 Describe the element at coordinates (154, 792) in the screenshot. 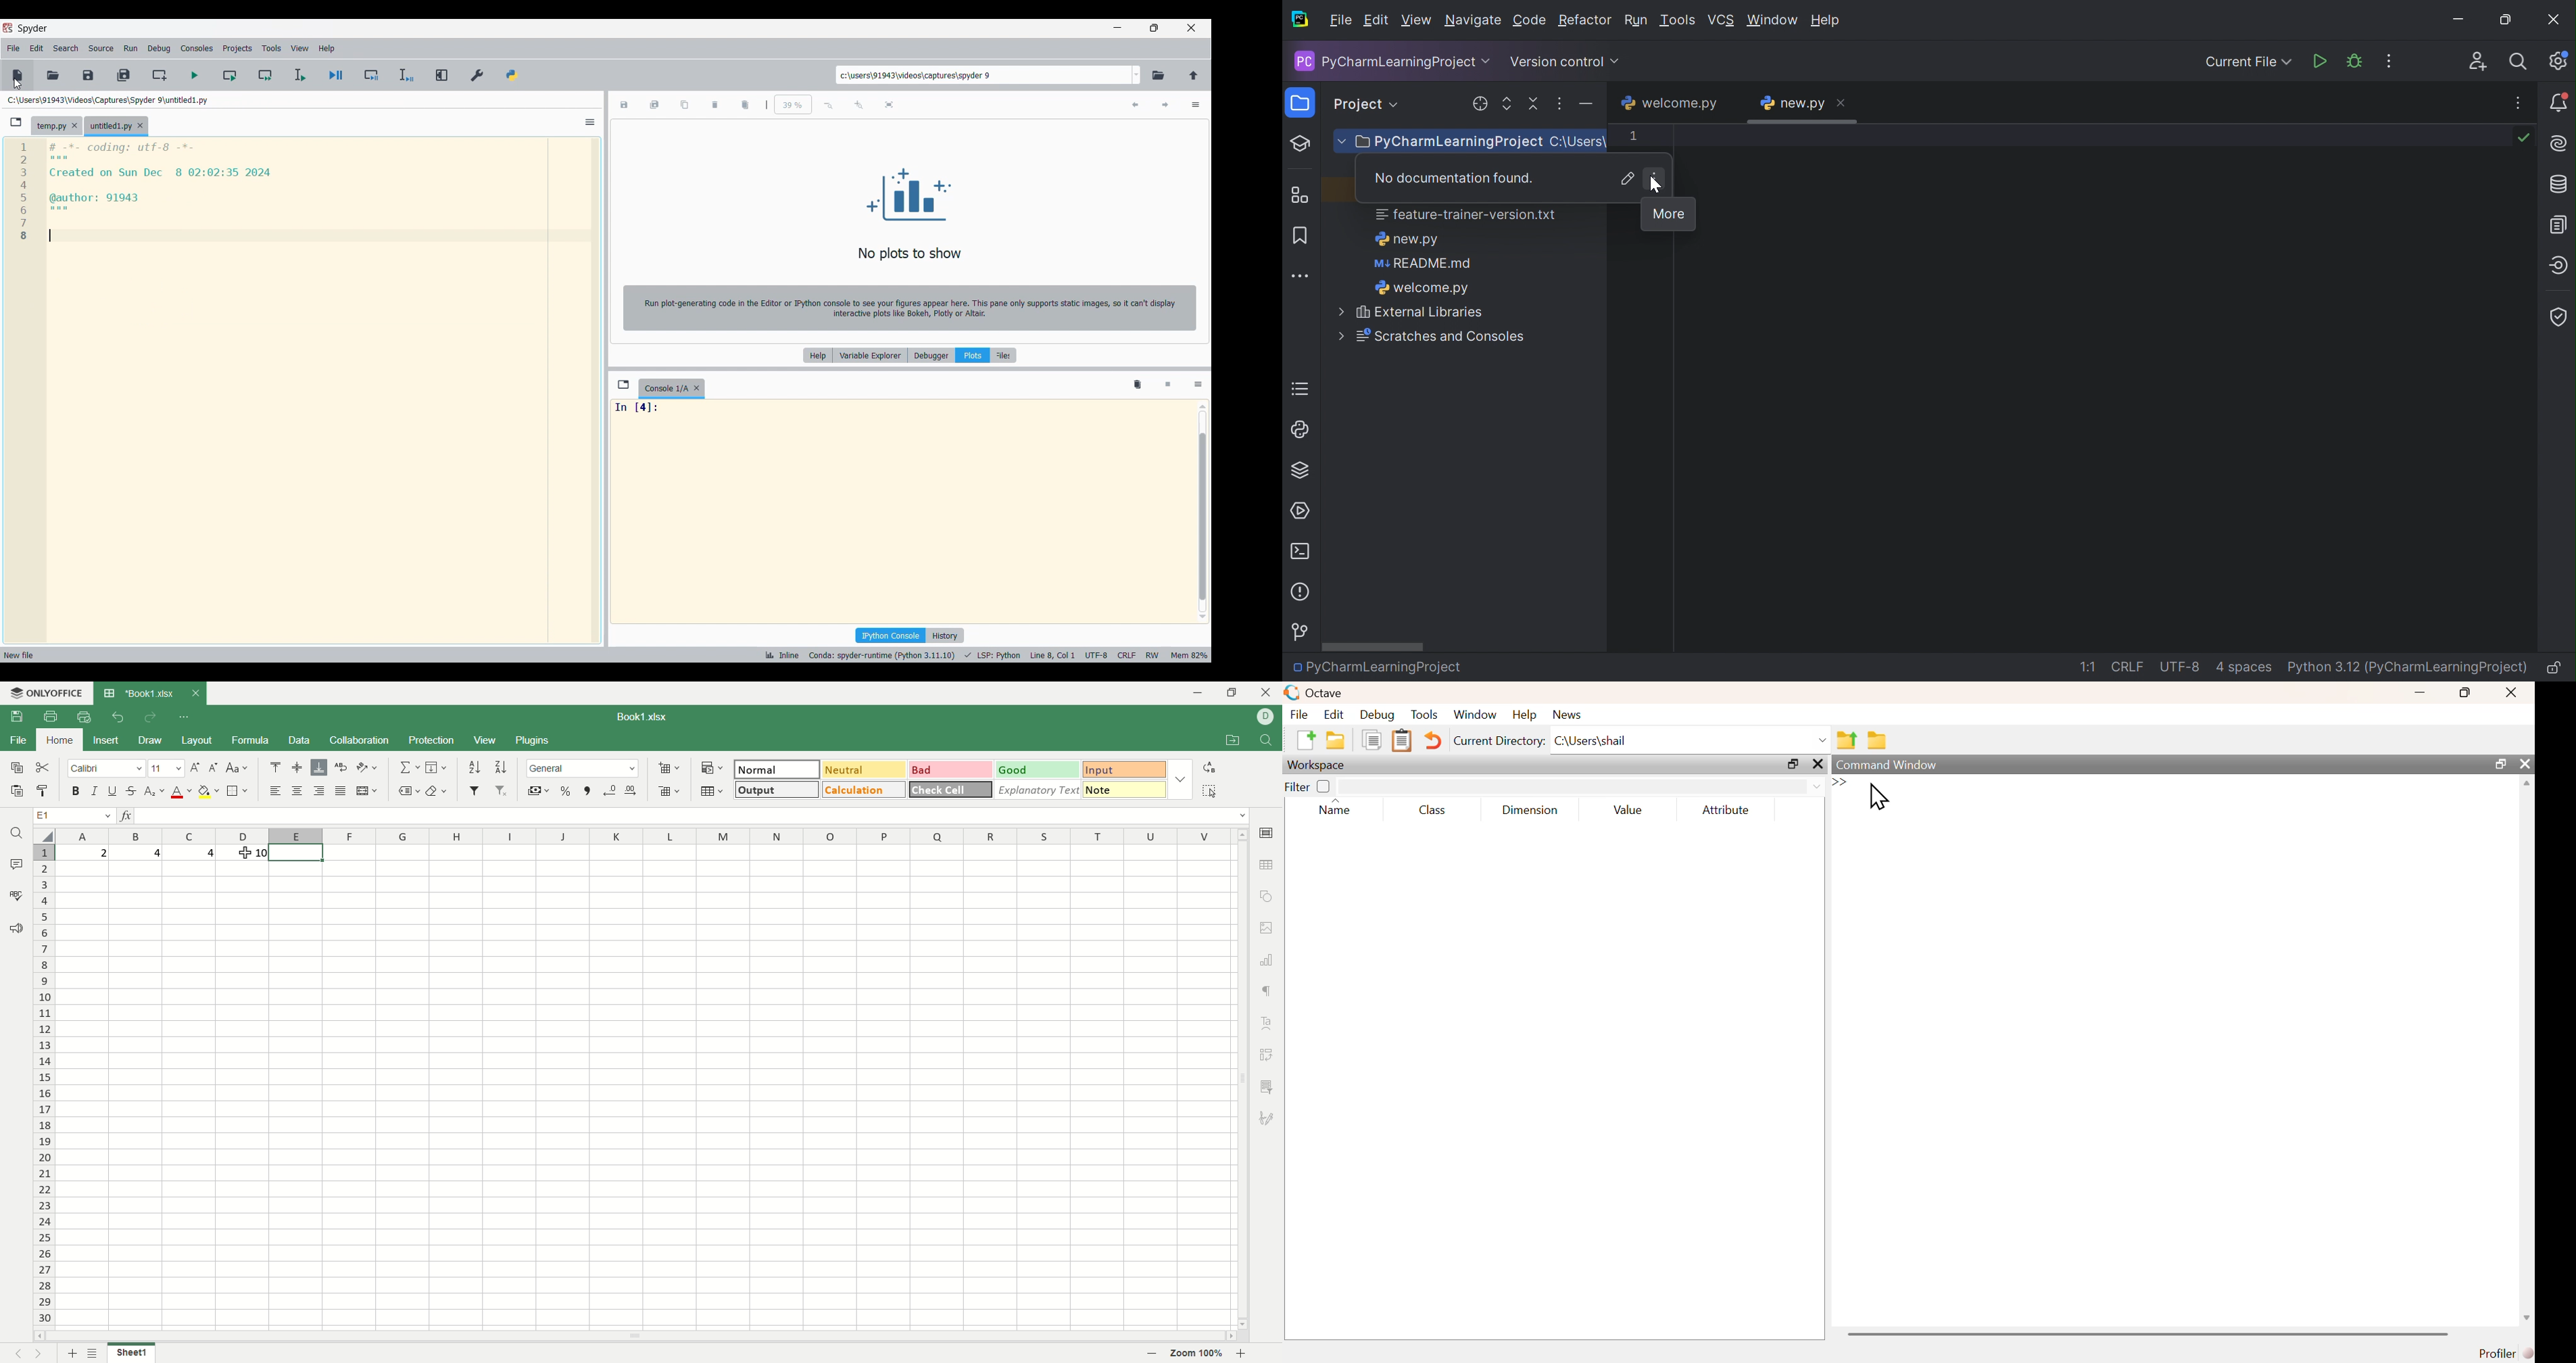

I see `subscript/superscript` at that location.